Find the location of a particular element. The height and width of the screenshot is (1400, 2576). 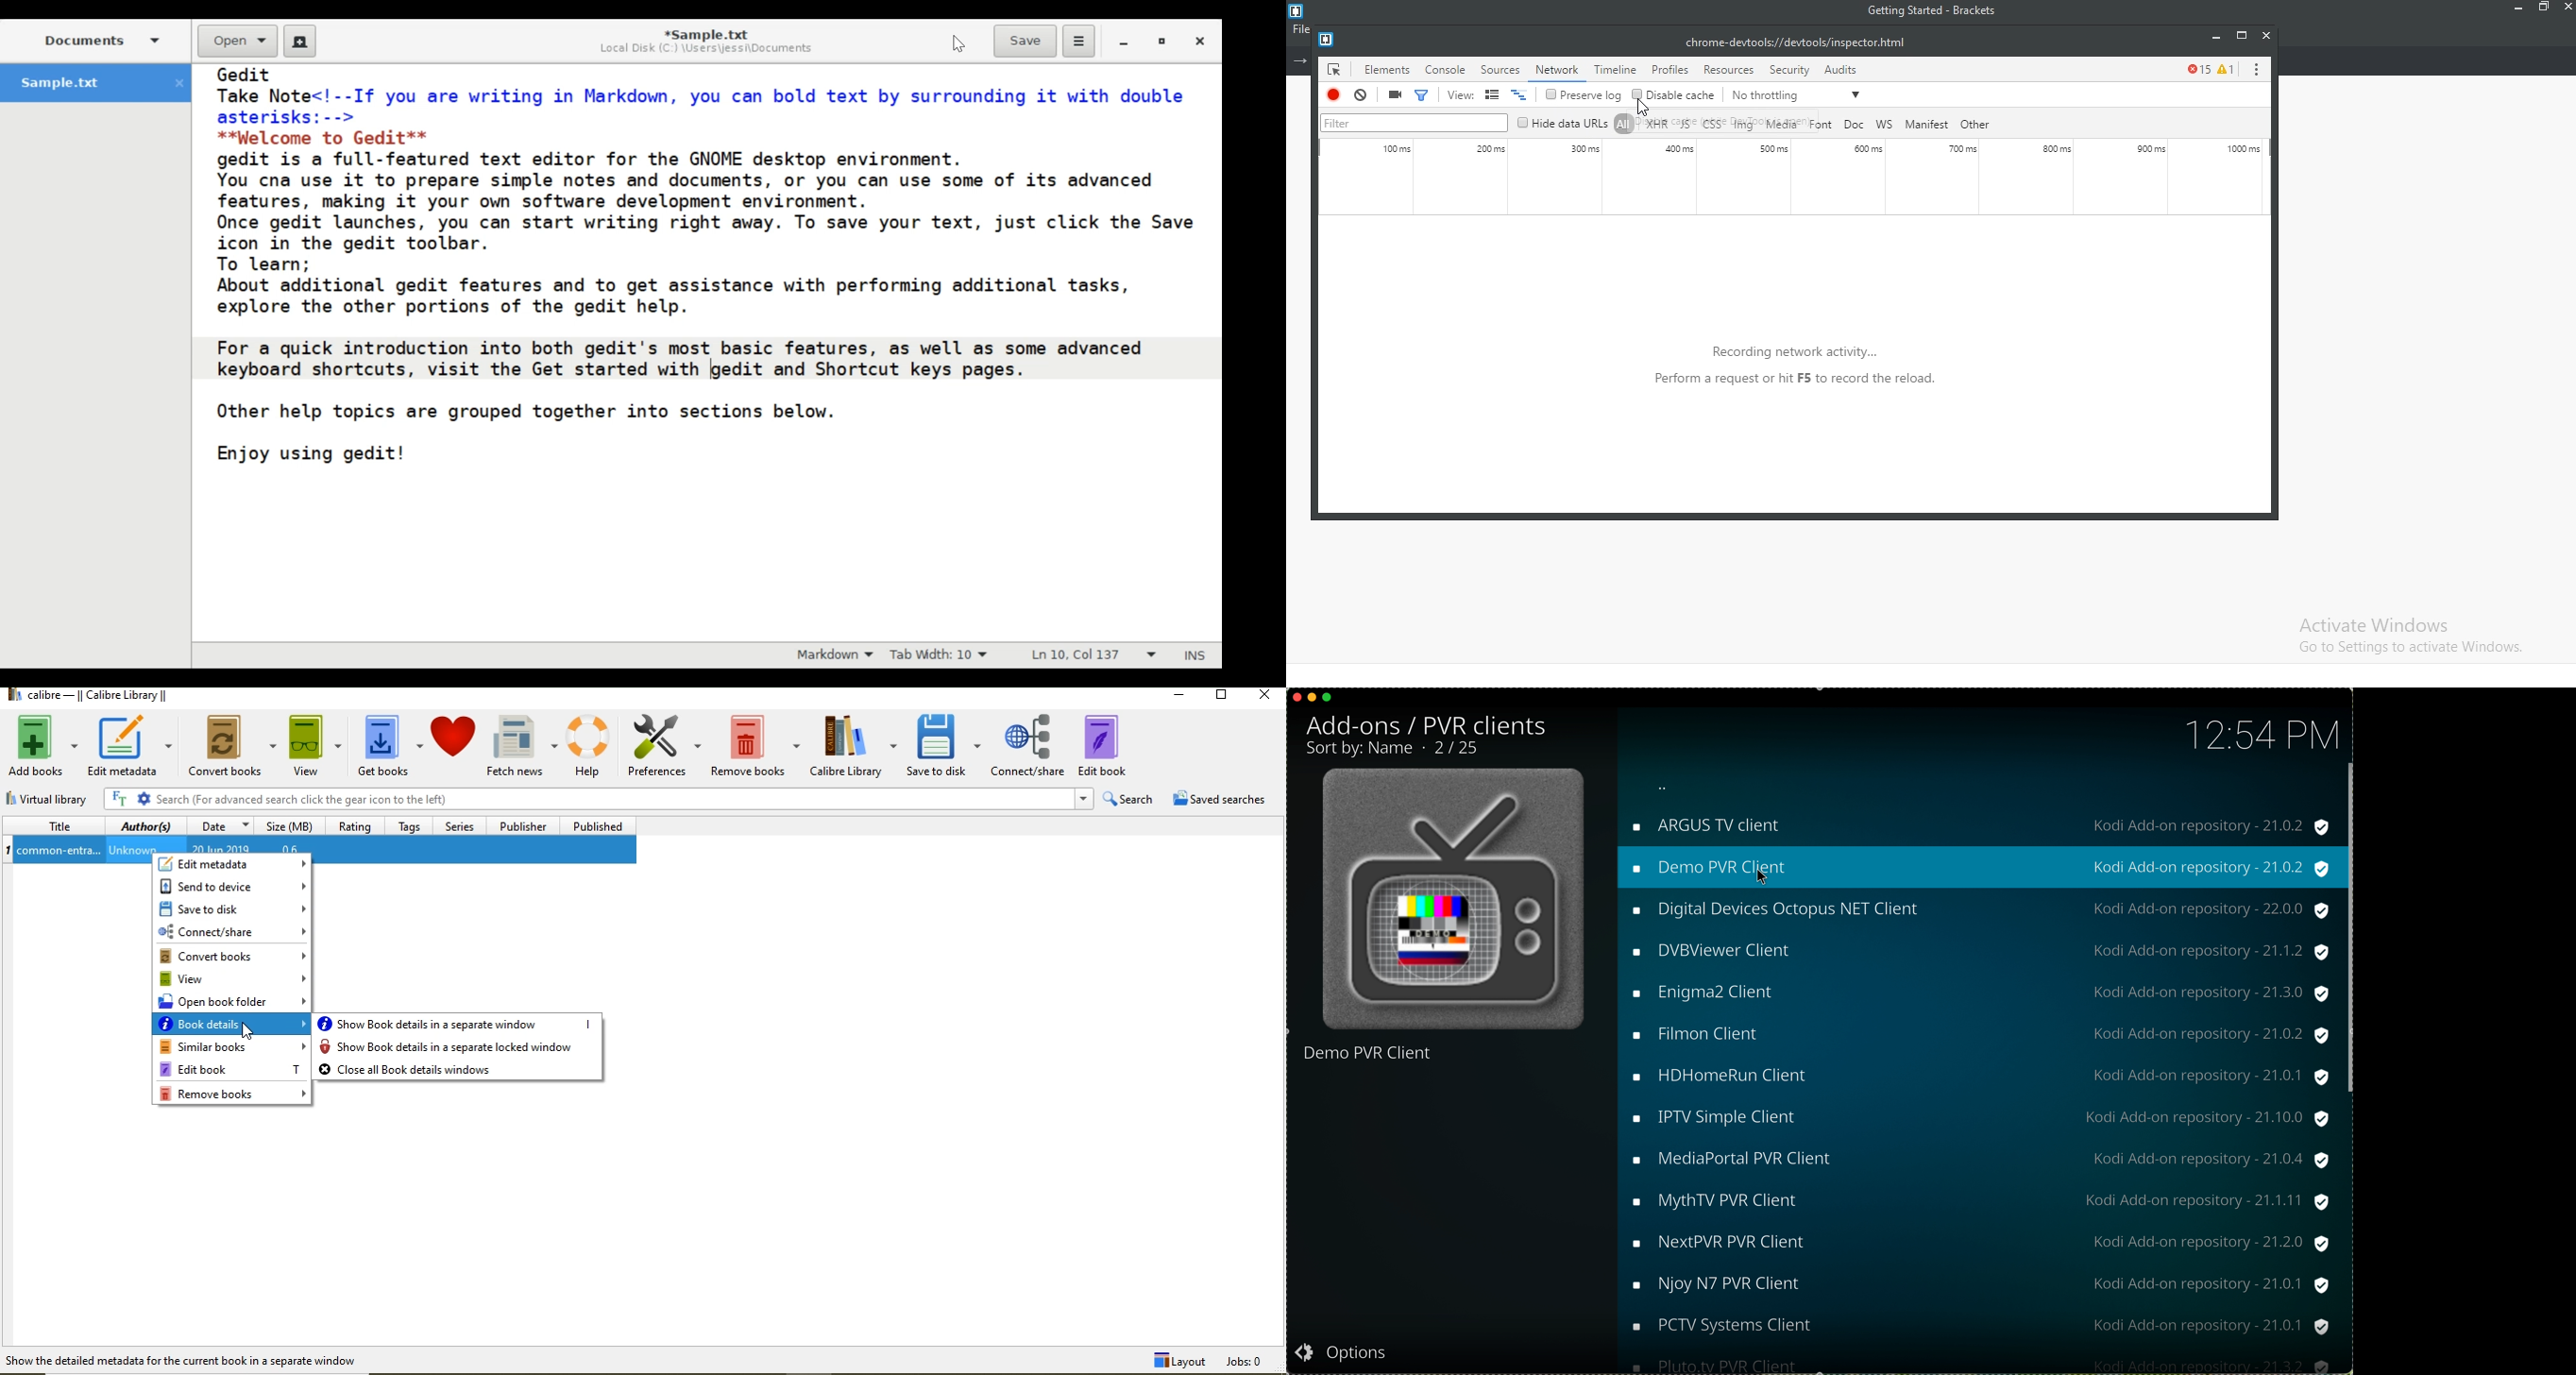

Drop-down  is located at coordinates (1083, 799).